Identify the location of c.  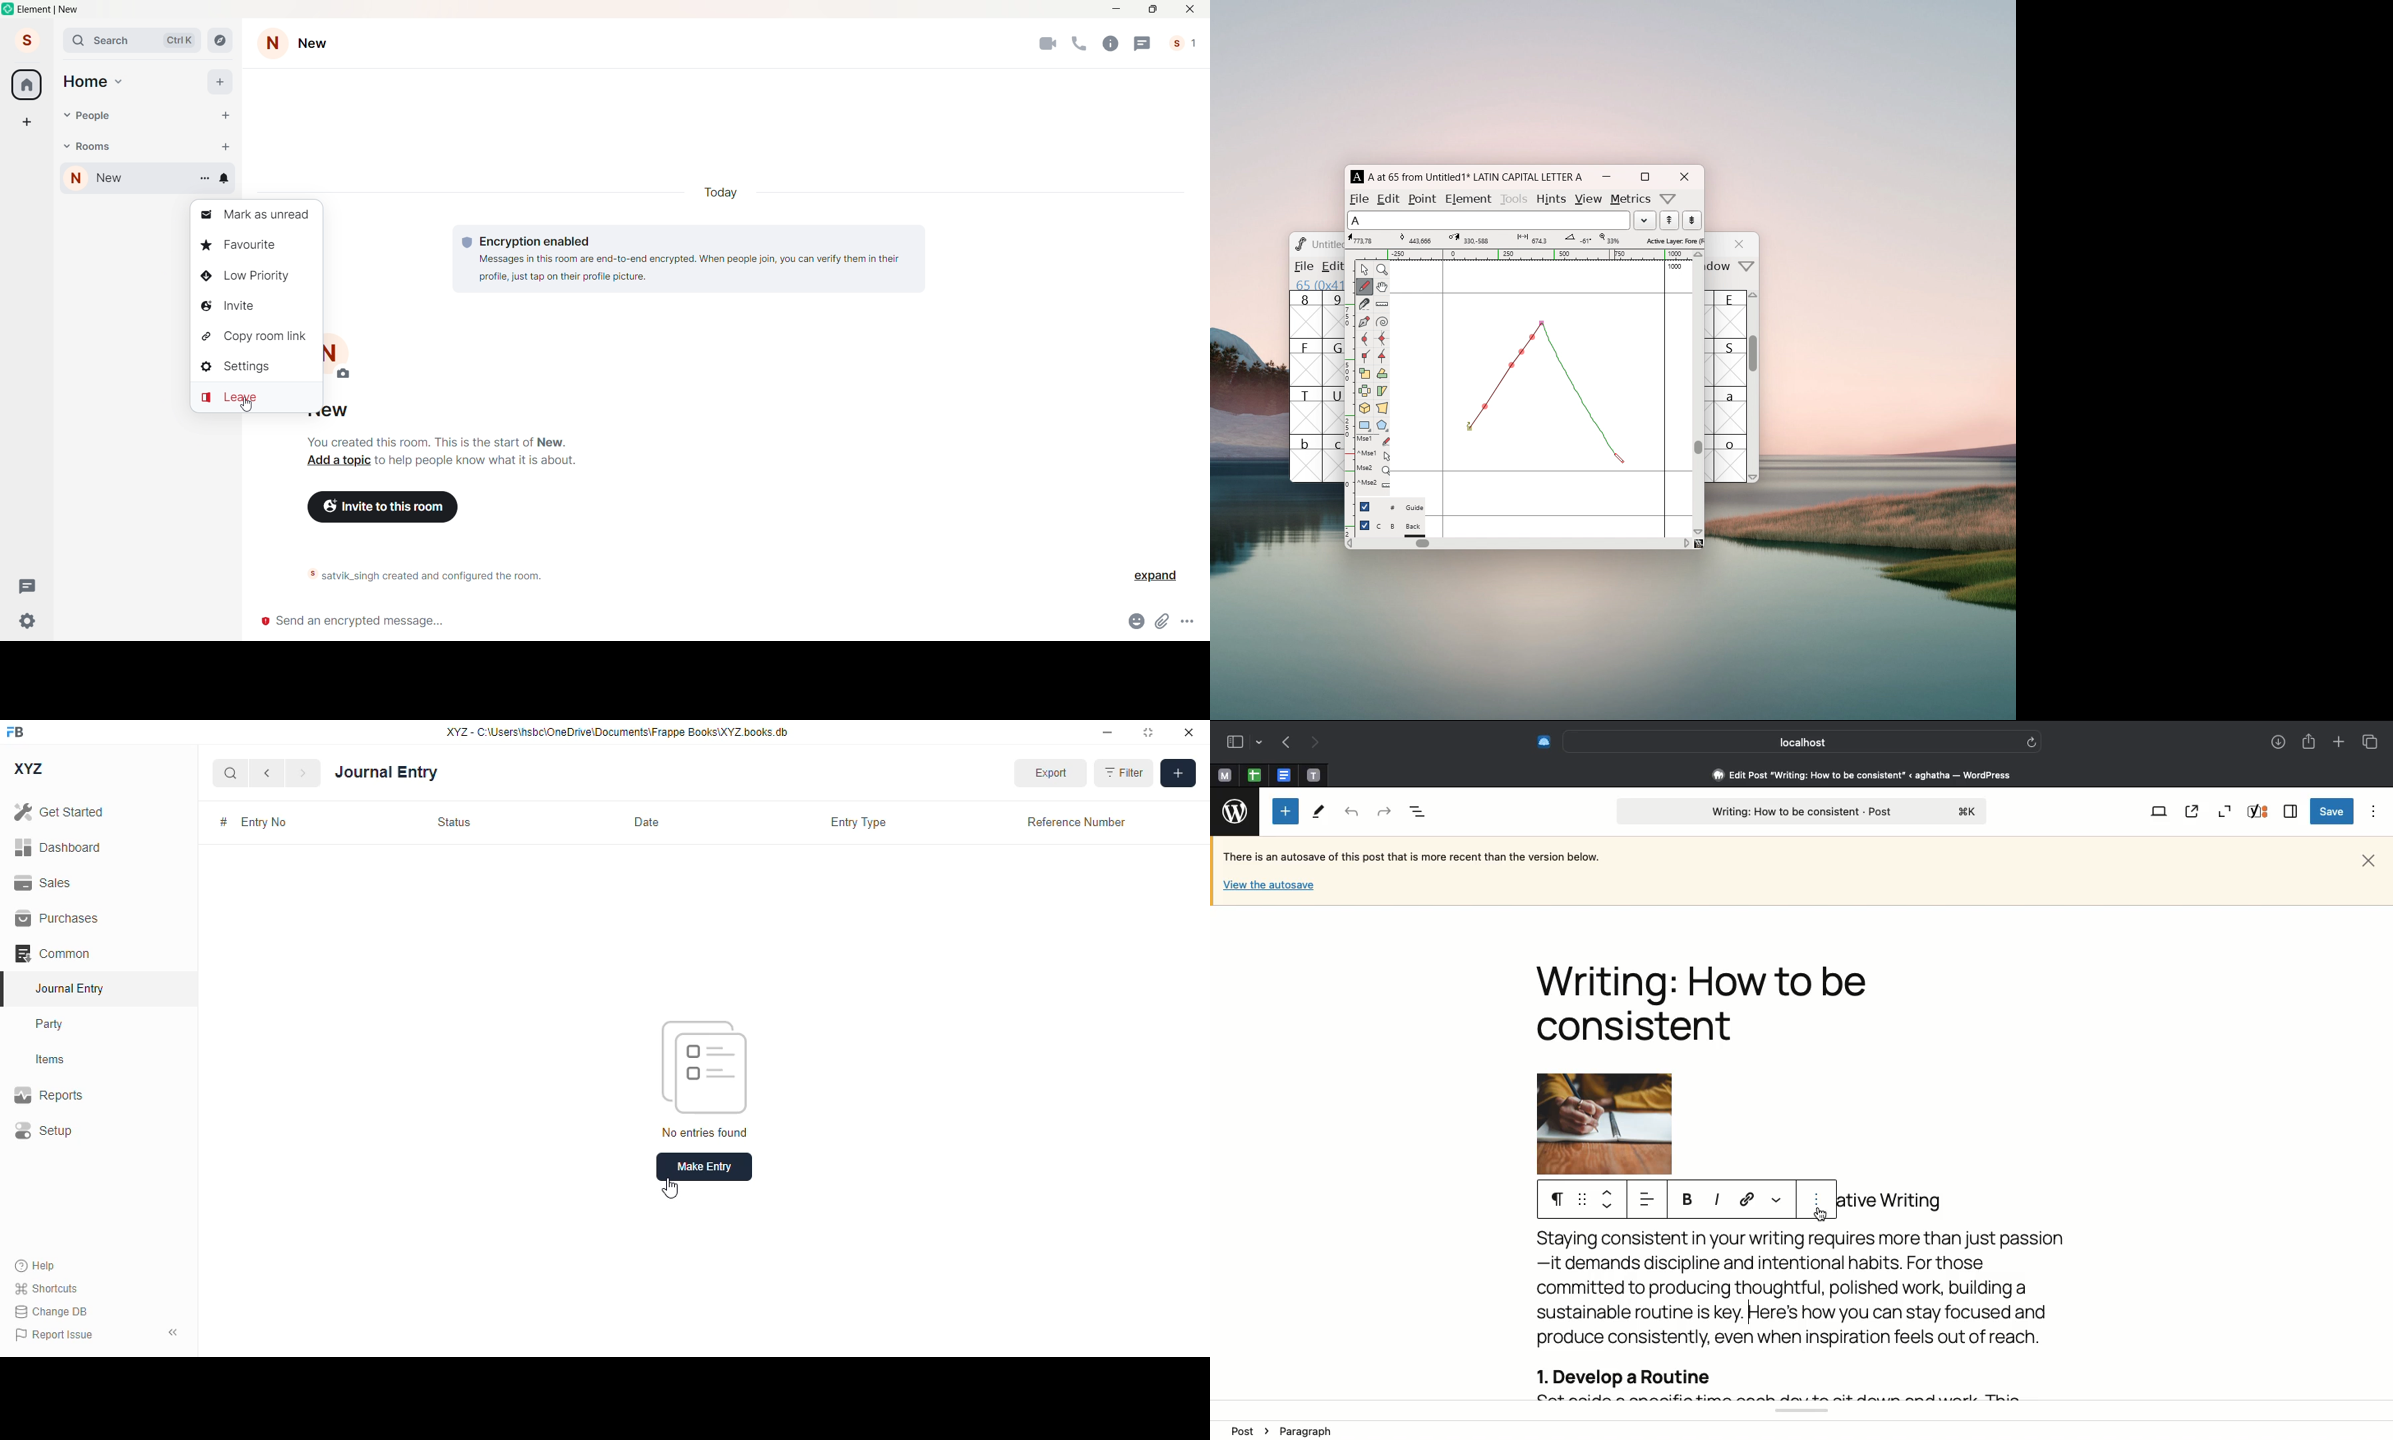
(1334, 459).